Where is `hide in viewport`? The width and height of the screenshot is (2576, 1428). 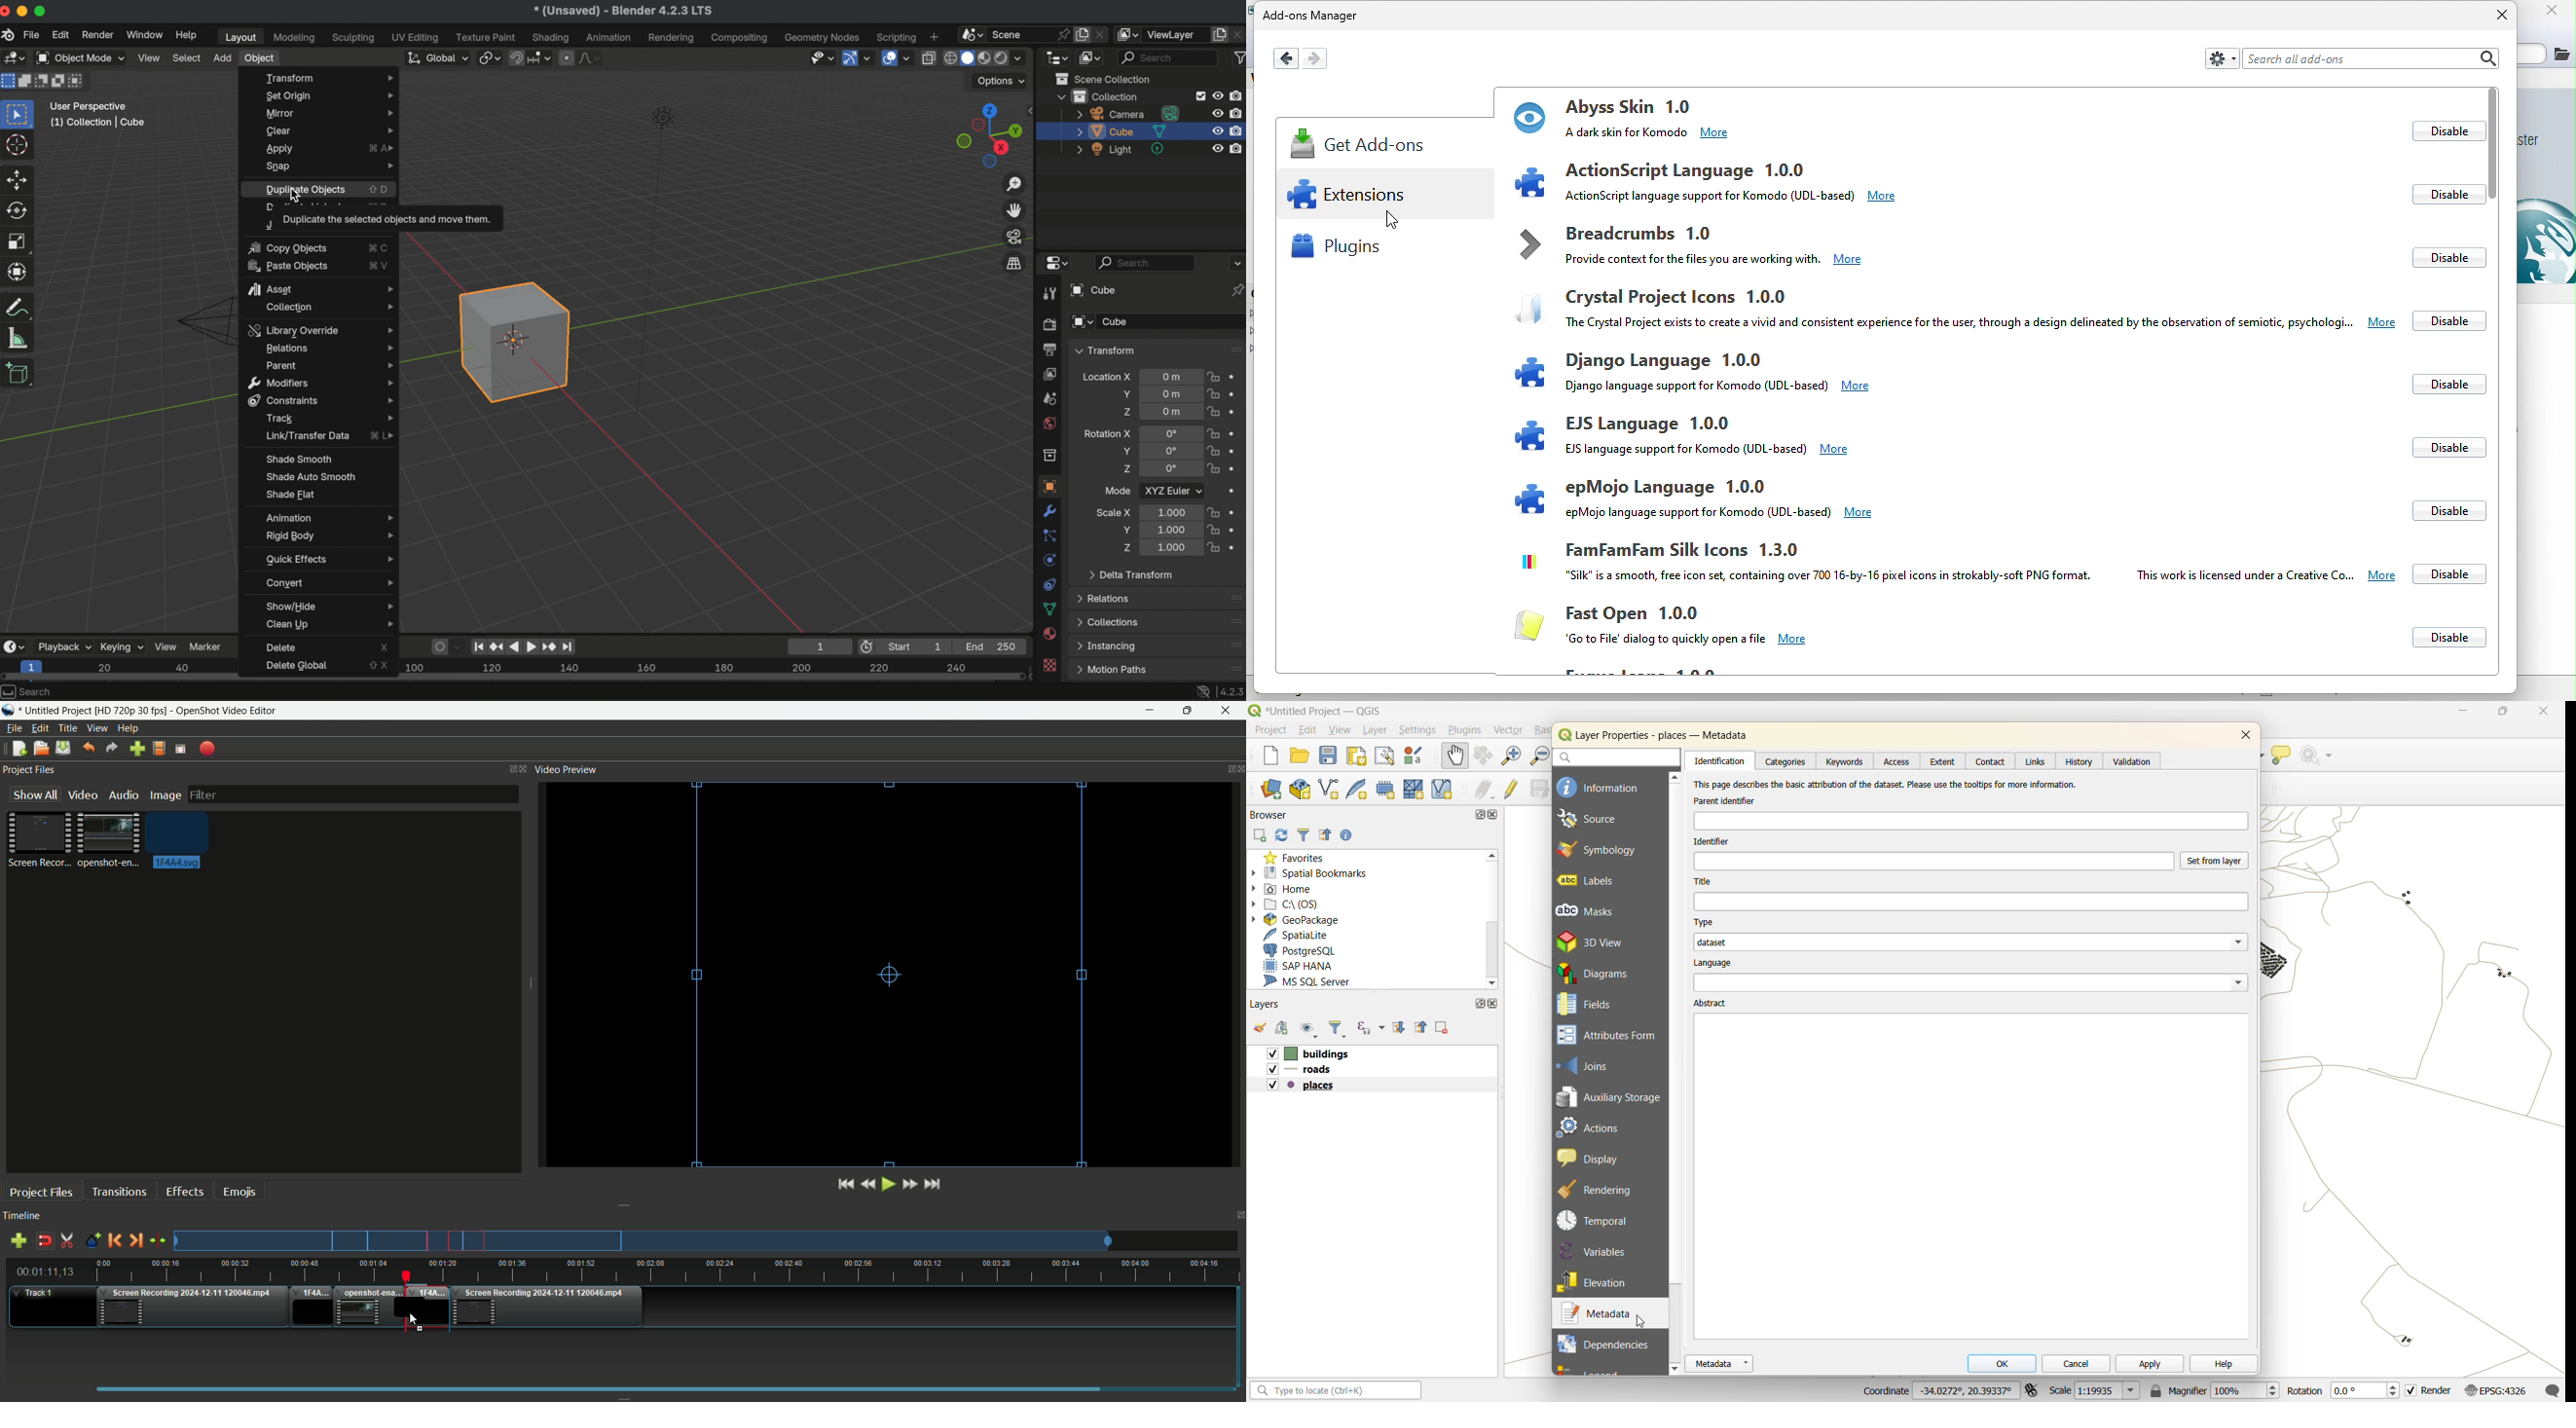 hide in viewport is located at coordinates (1218, 149).